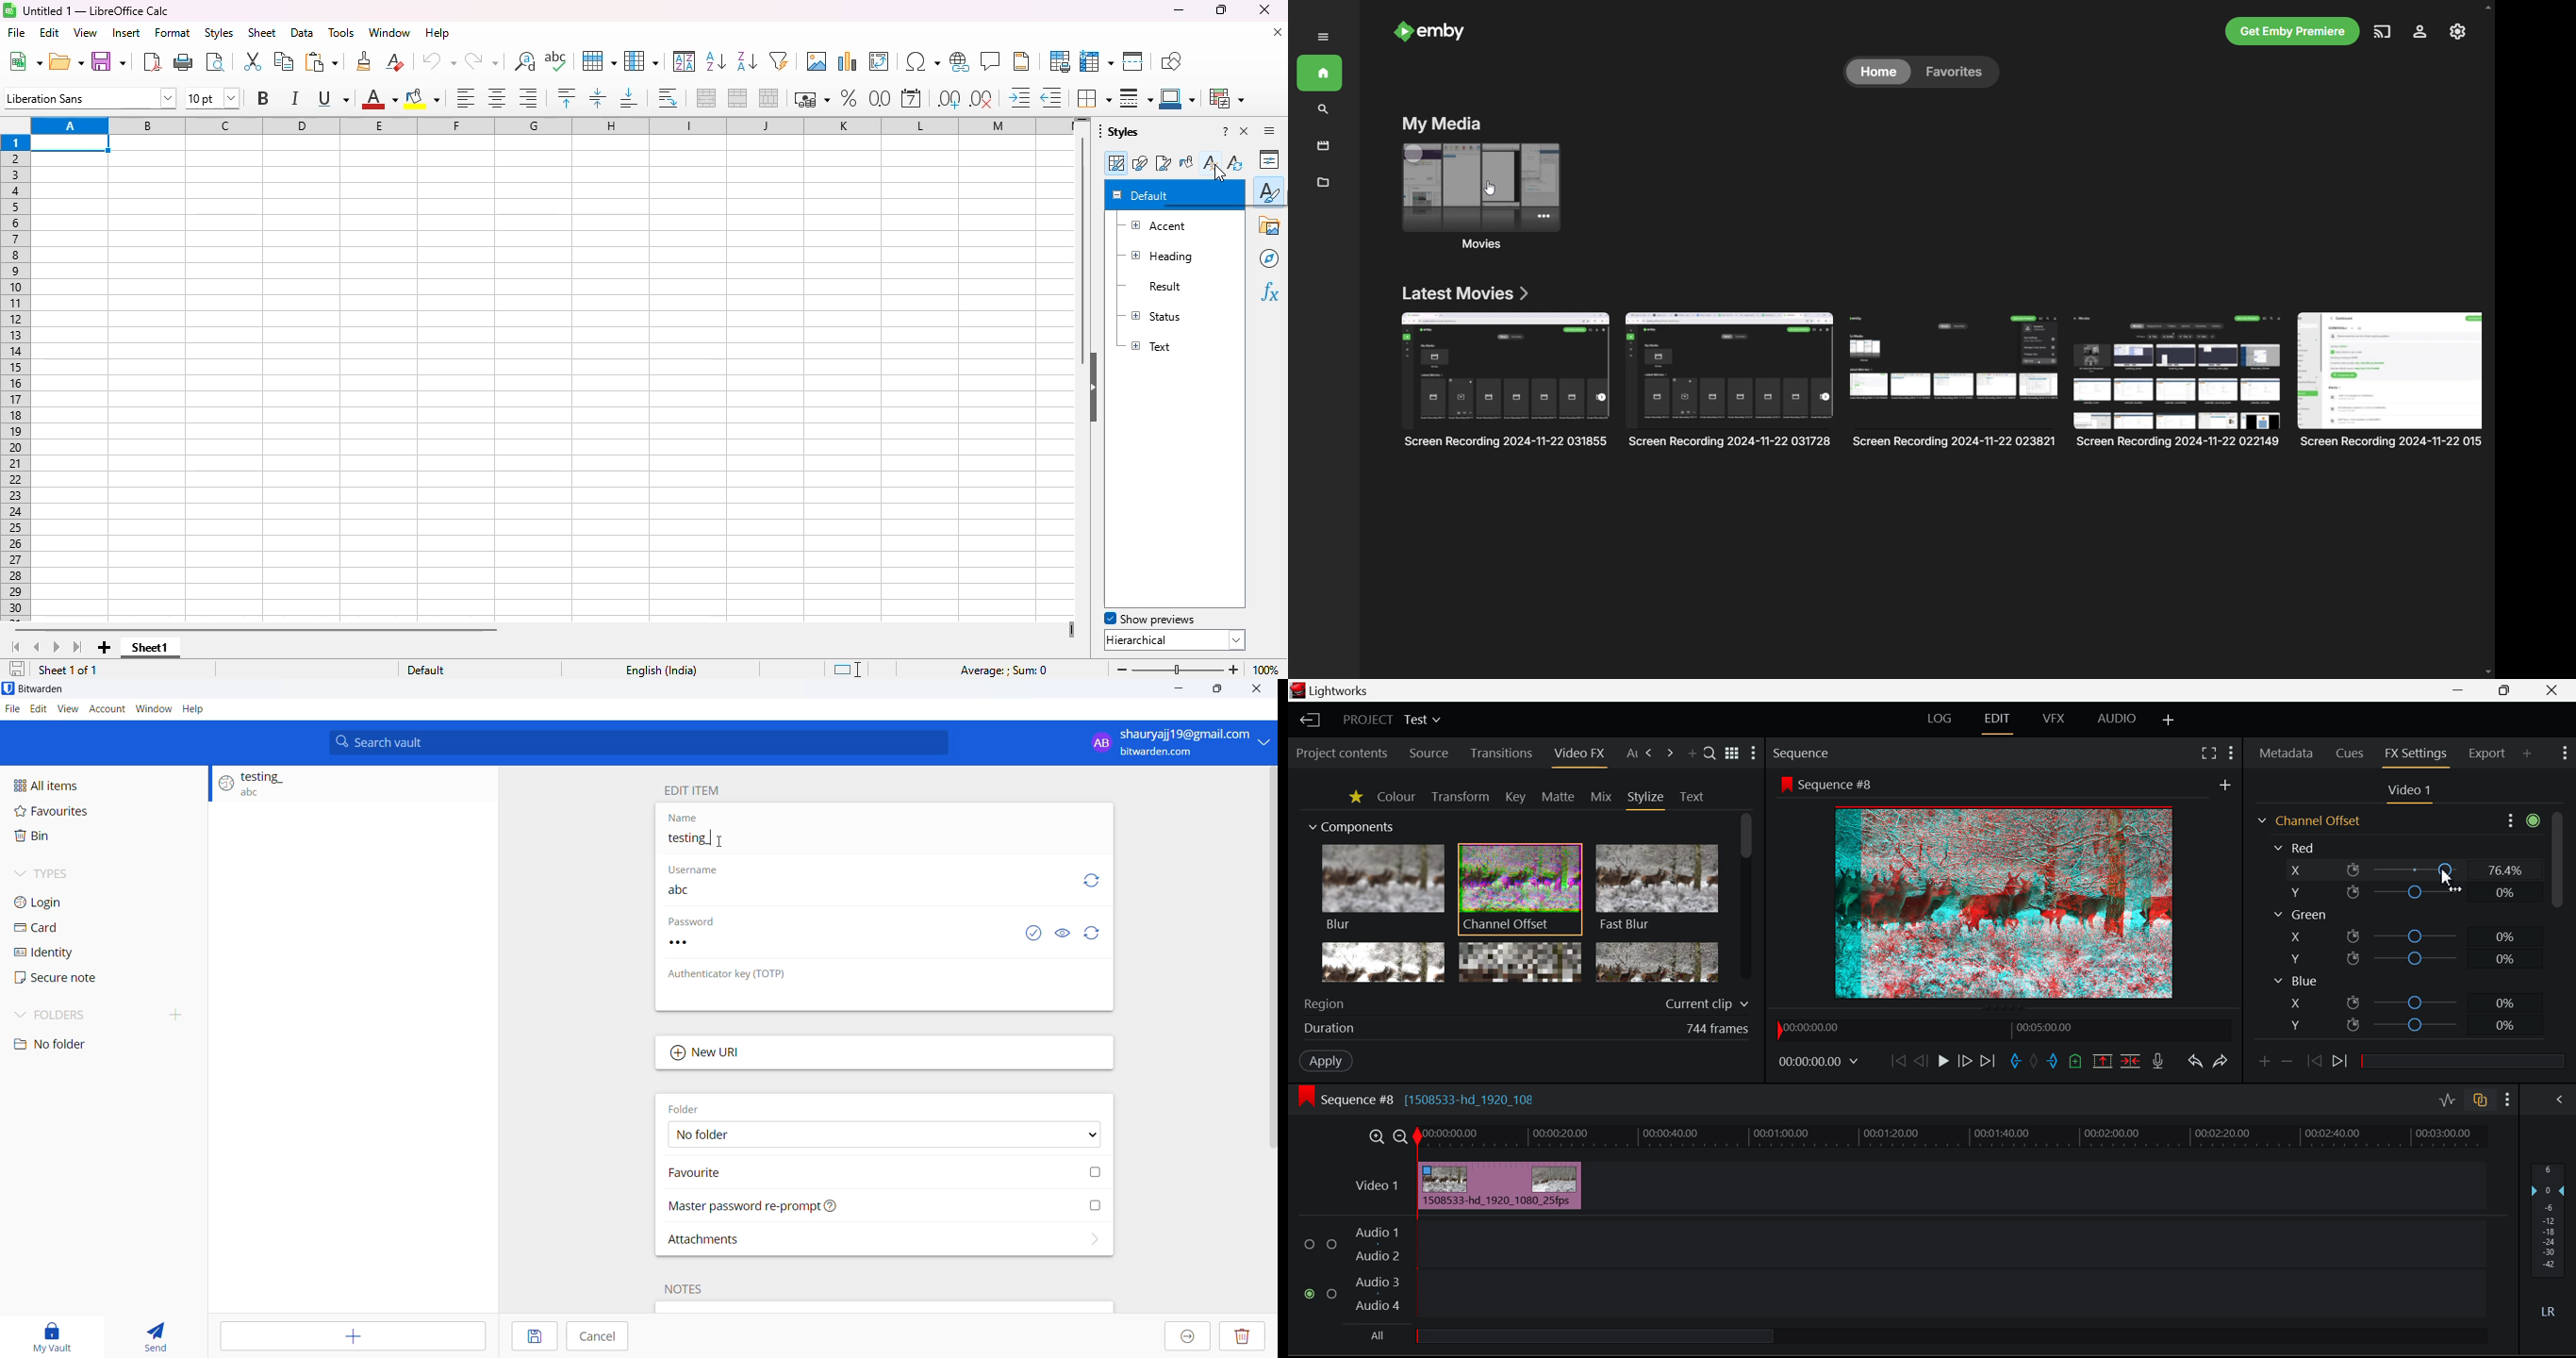 Image resolution: width=2576 pixels, height=1372 pixels. What do you see at coordinates (1269, 130) in the screenshot?
I see `sidebar settings` at bounding box center [1269, 130].